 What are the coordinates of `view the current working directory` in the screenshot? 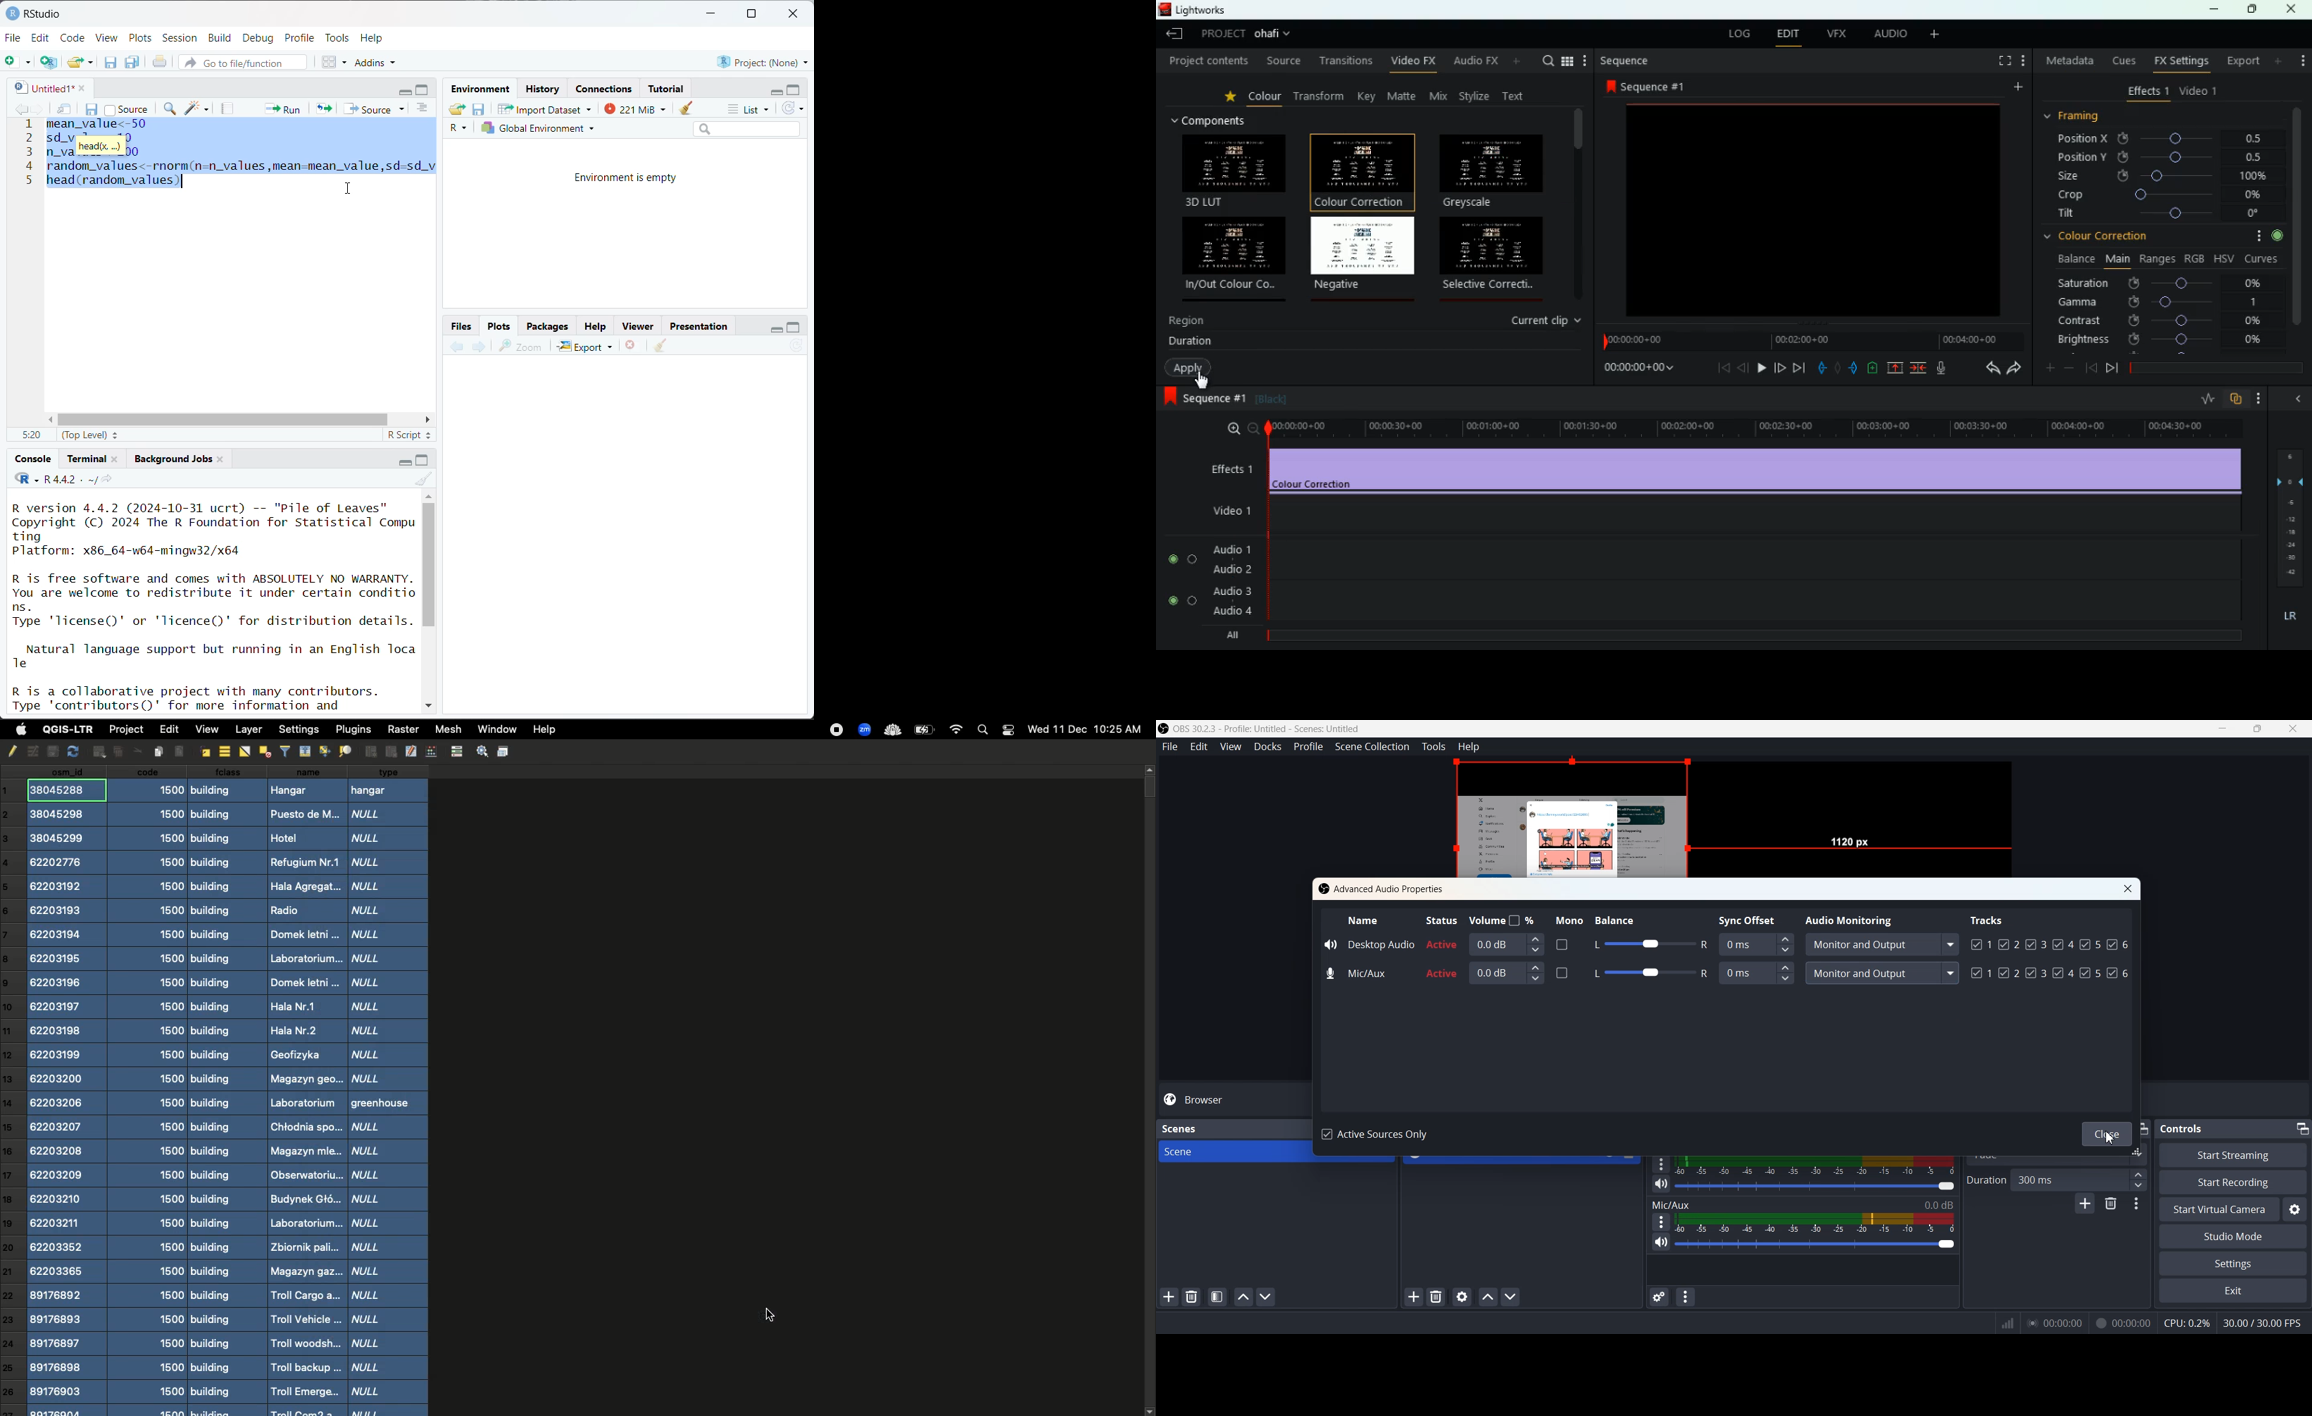 It's located at (106, 479).